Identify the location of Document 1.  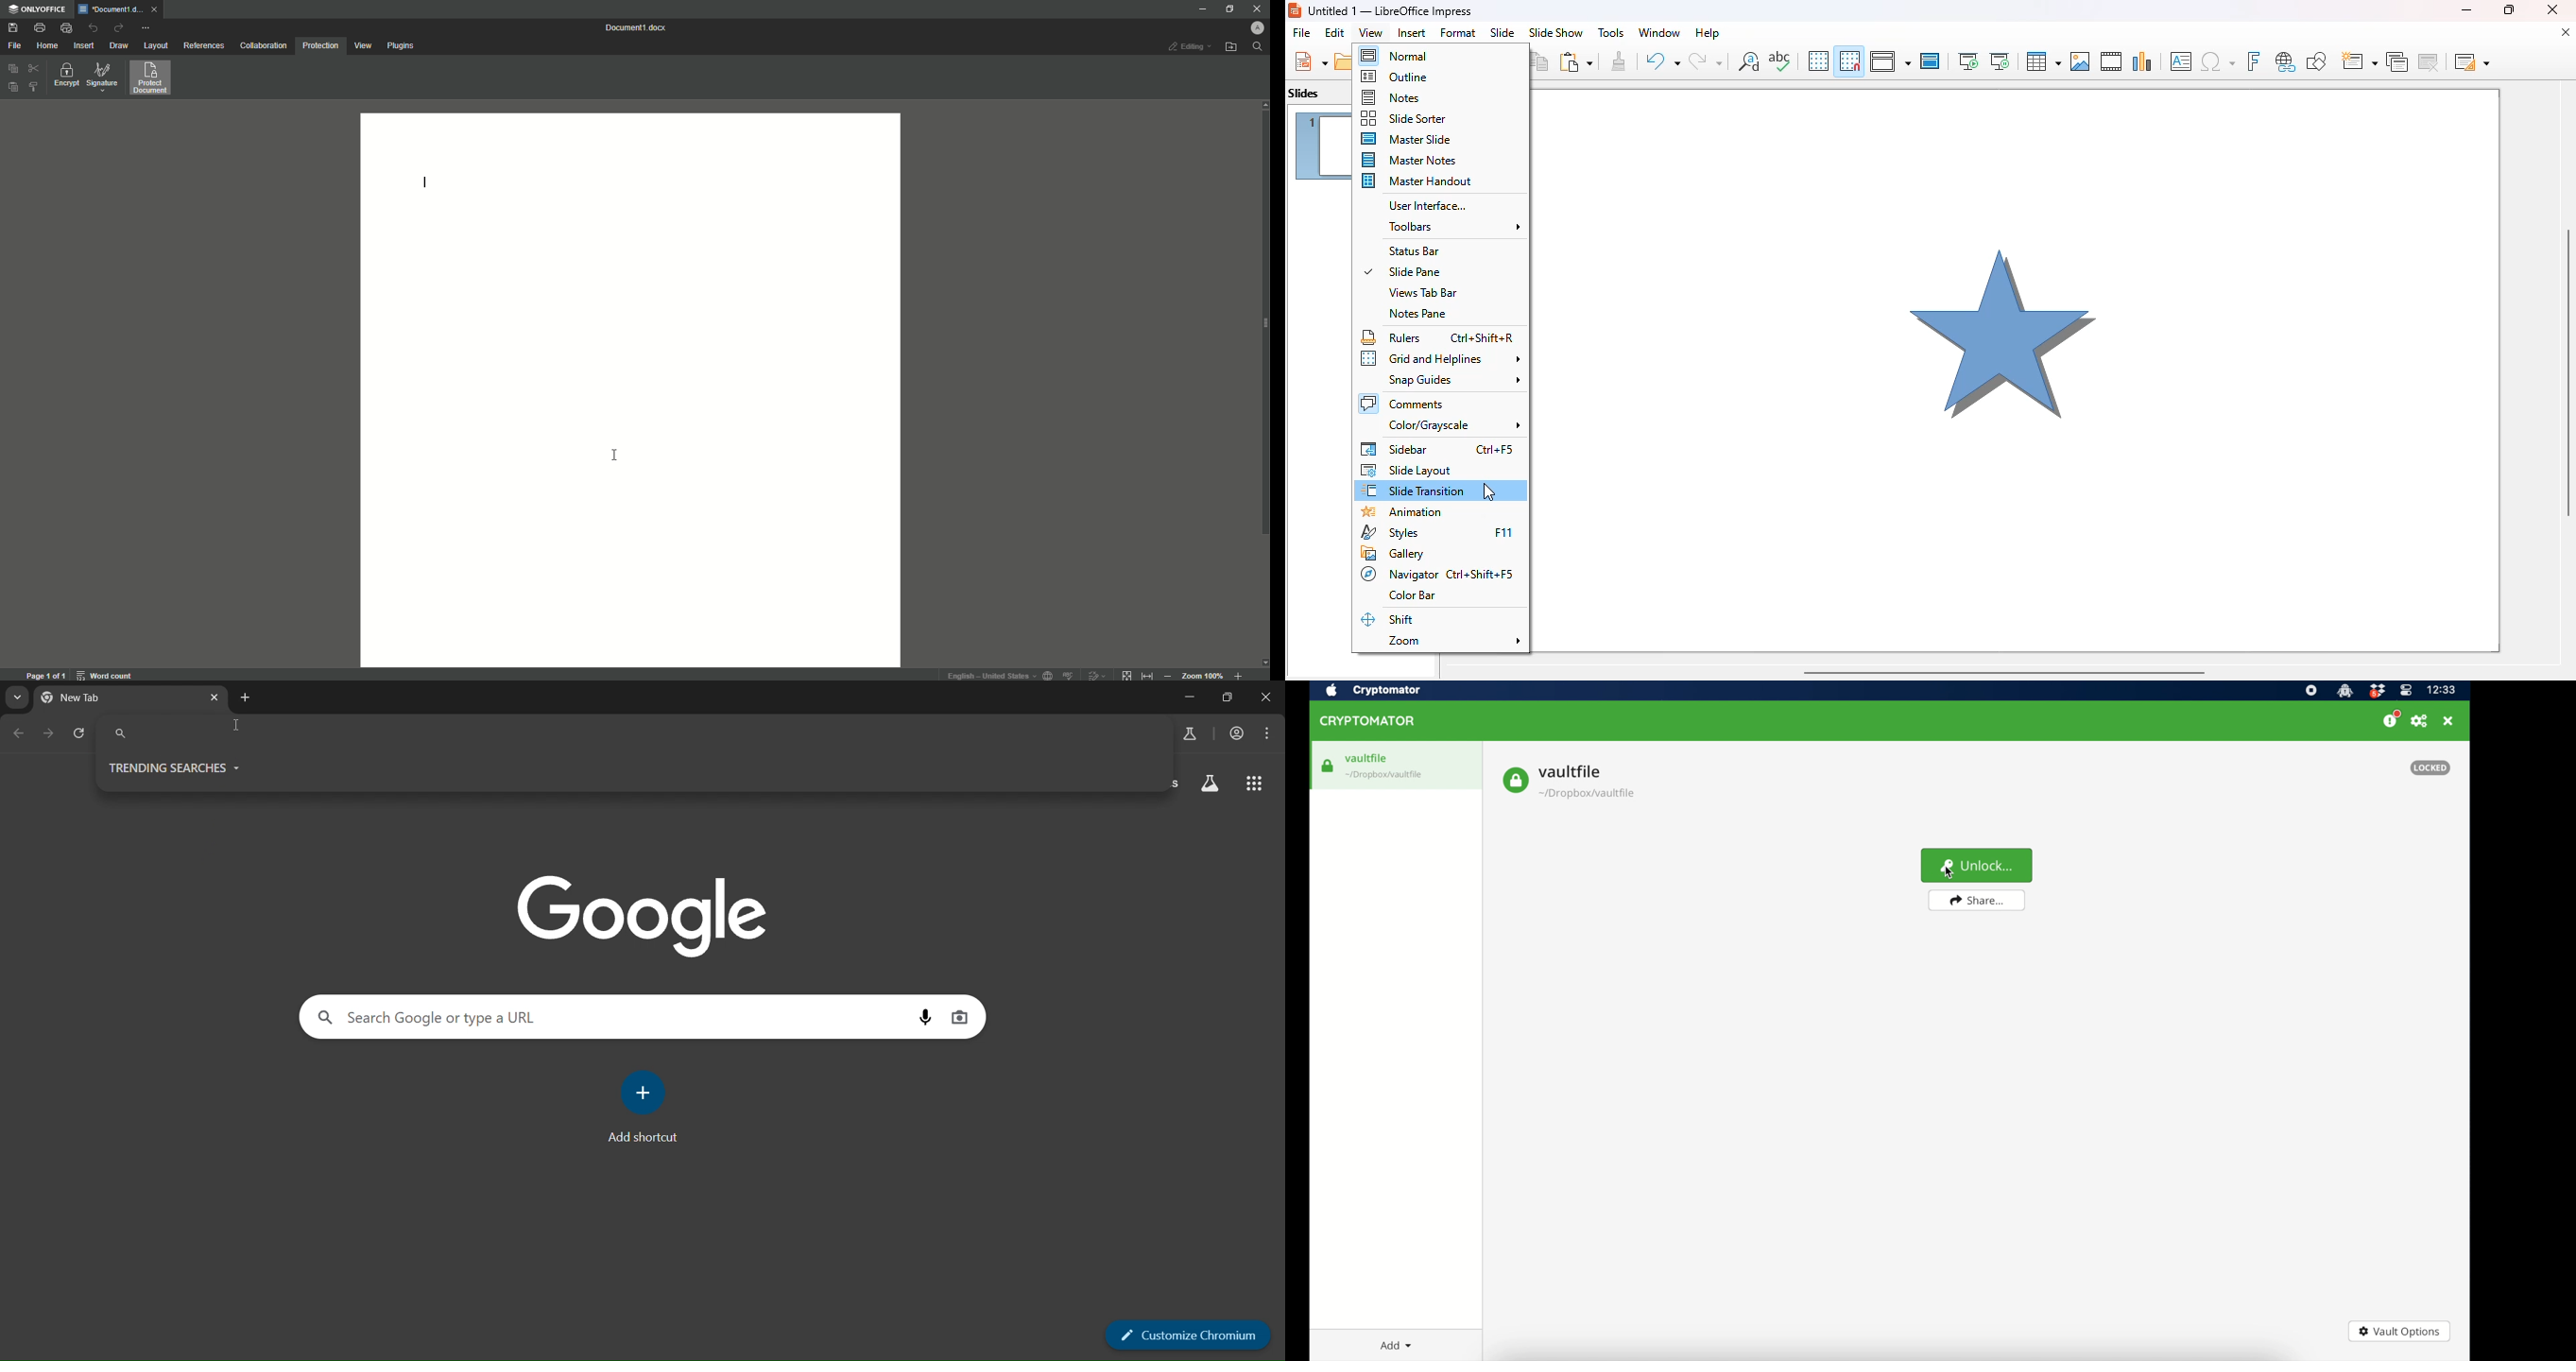
(639, 28).